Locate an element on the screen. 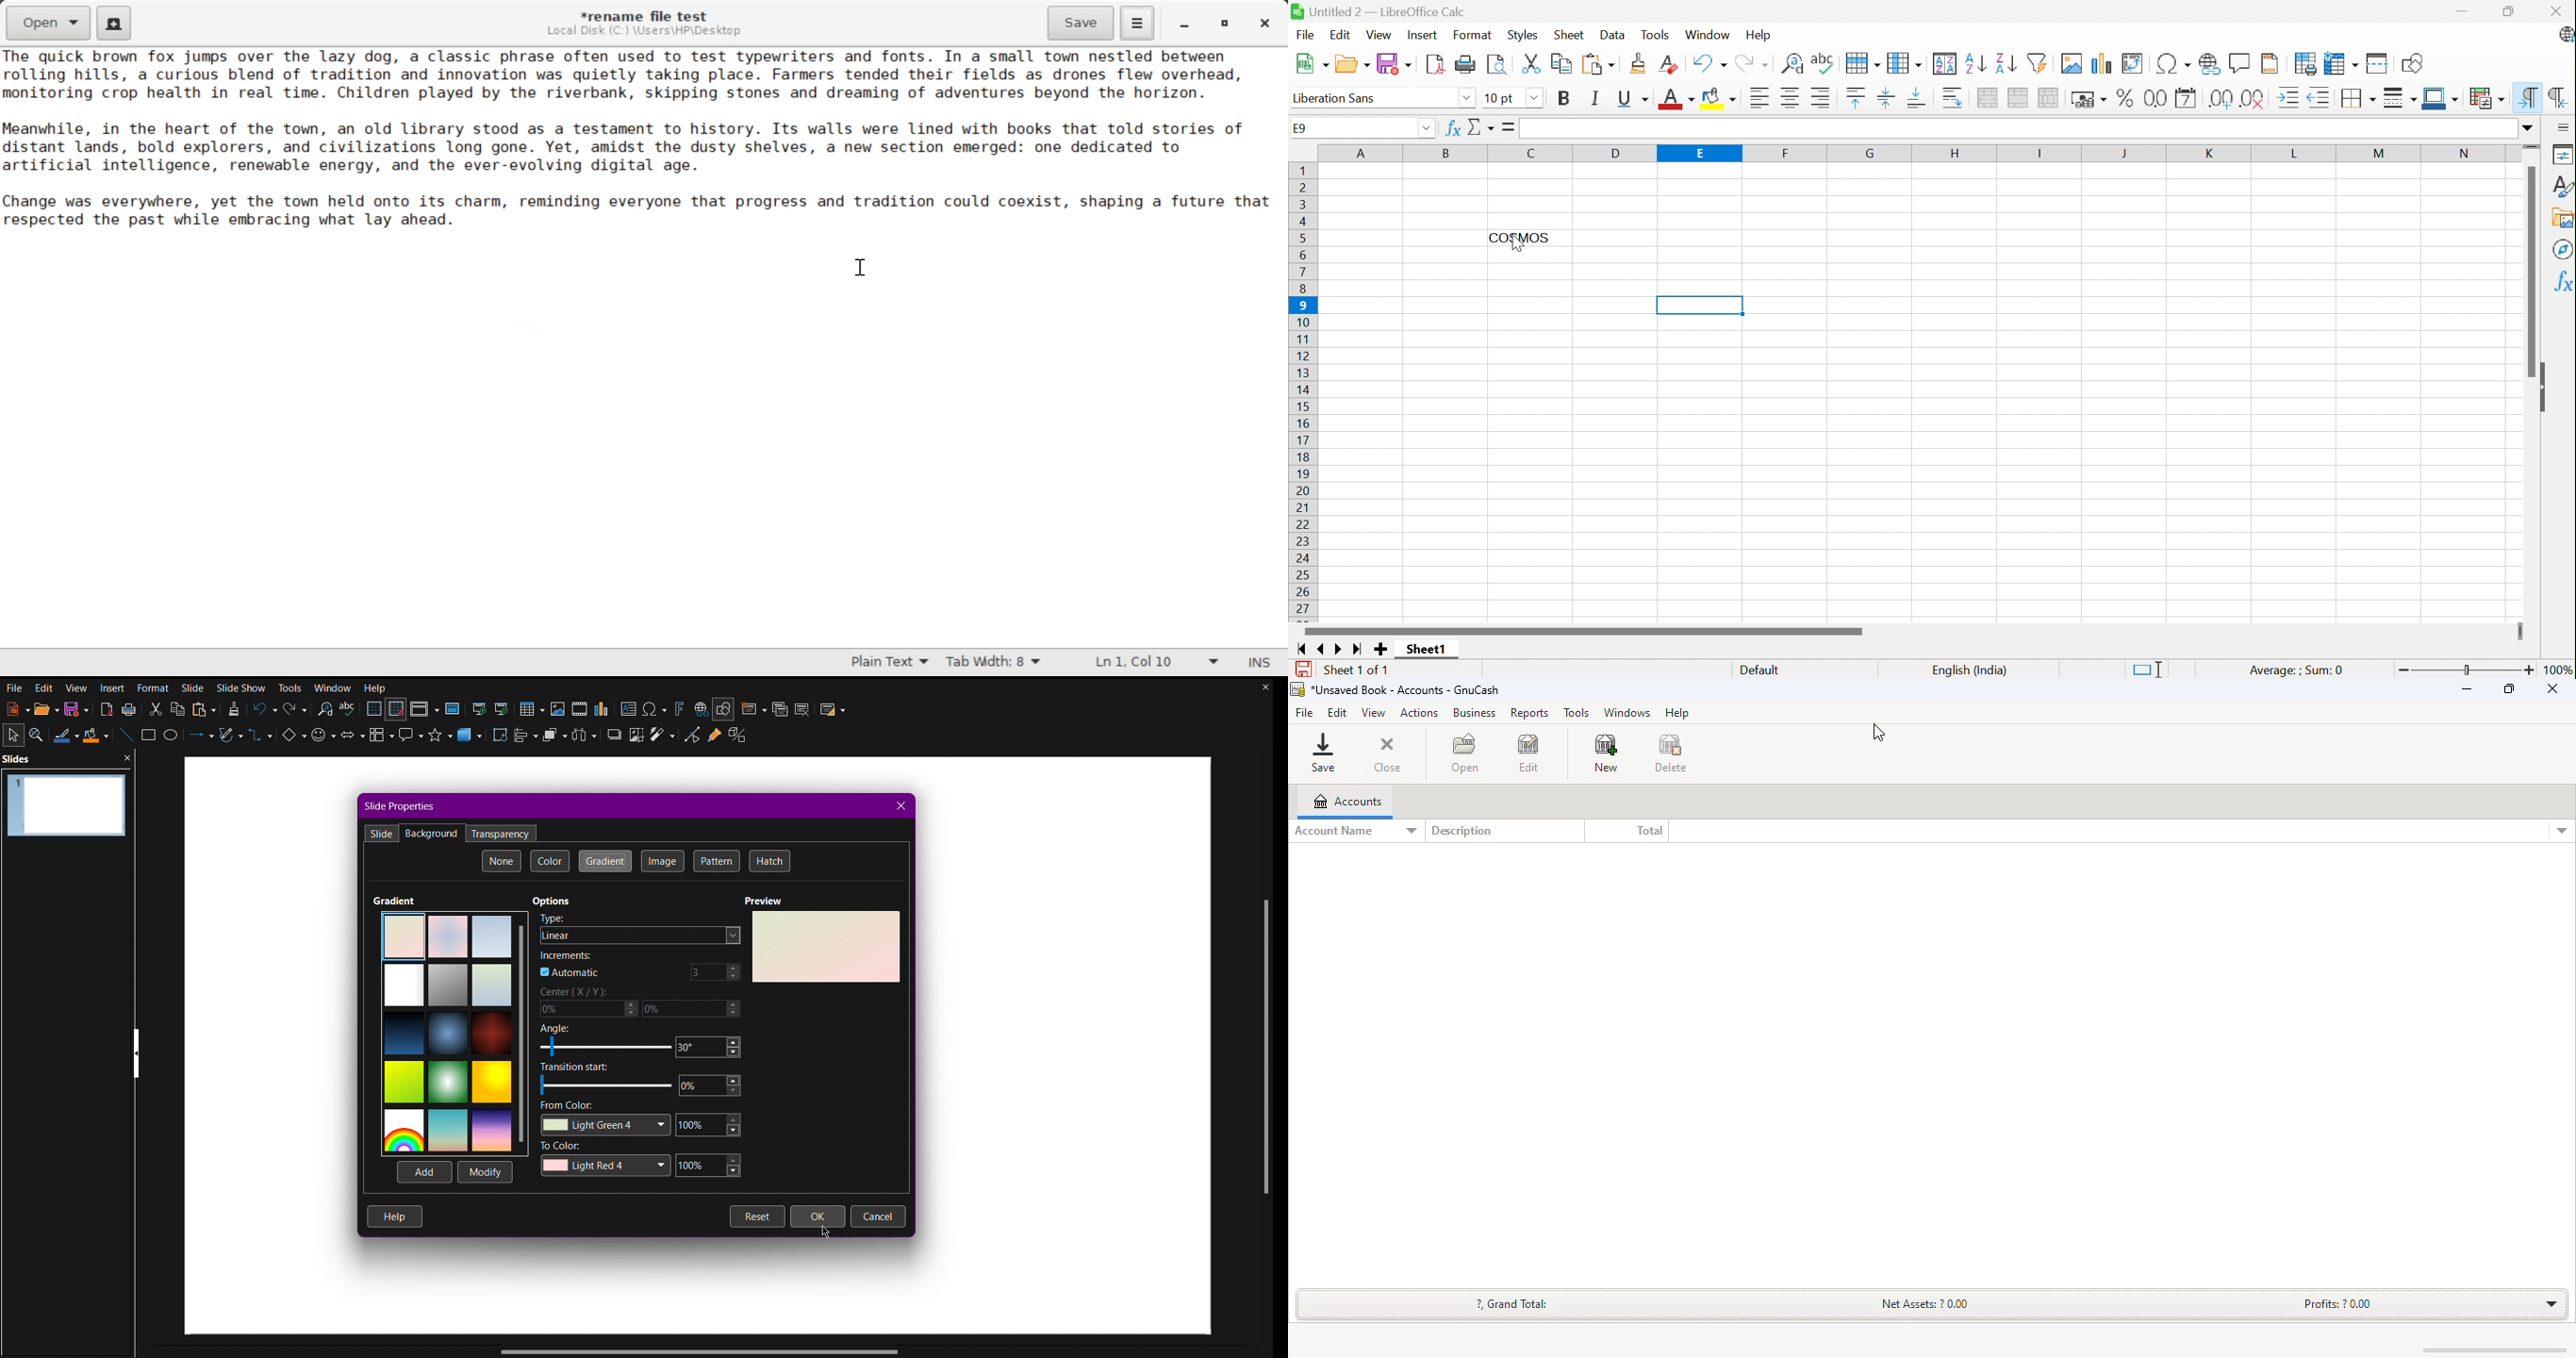 Image resolution: width=2576 pixels, height=1372 pixels. Font name is located at coordinates (1332, 98).